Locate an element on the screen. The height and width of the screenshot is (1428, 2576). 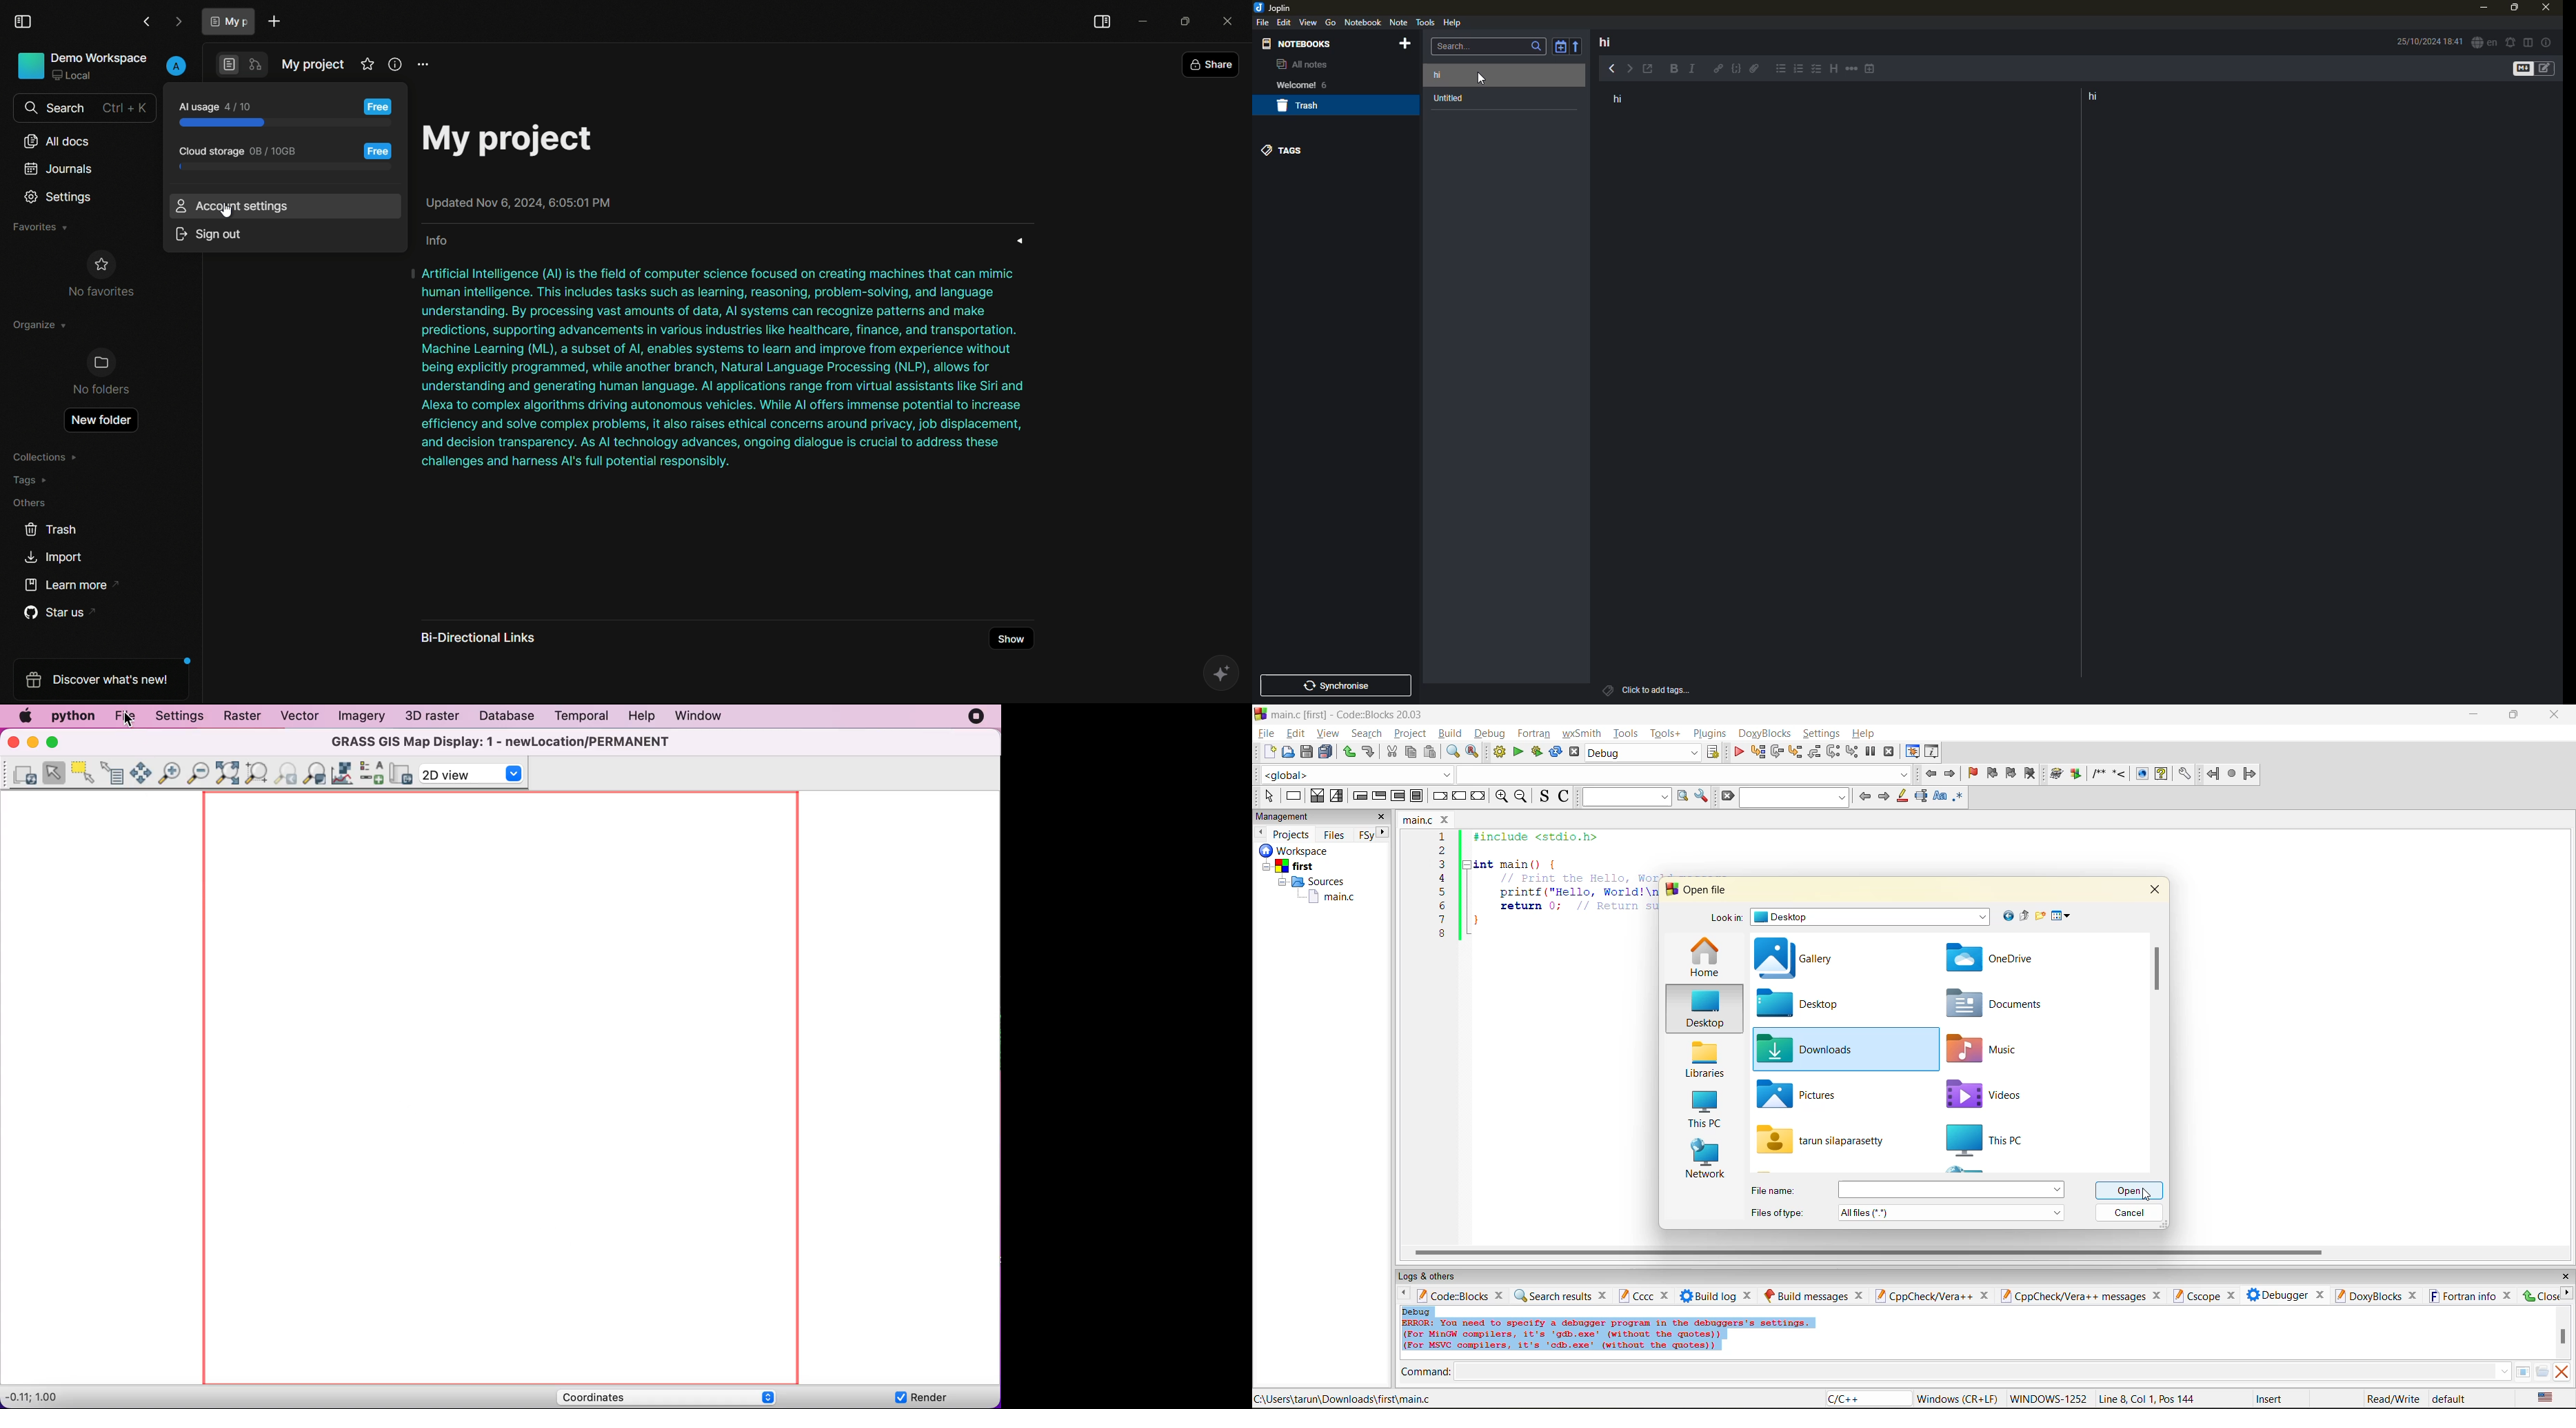
down is located at coordinates (2504, 1371).